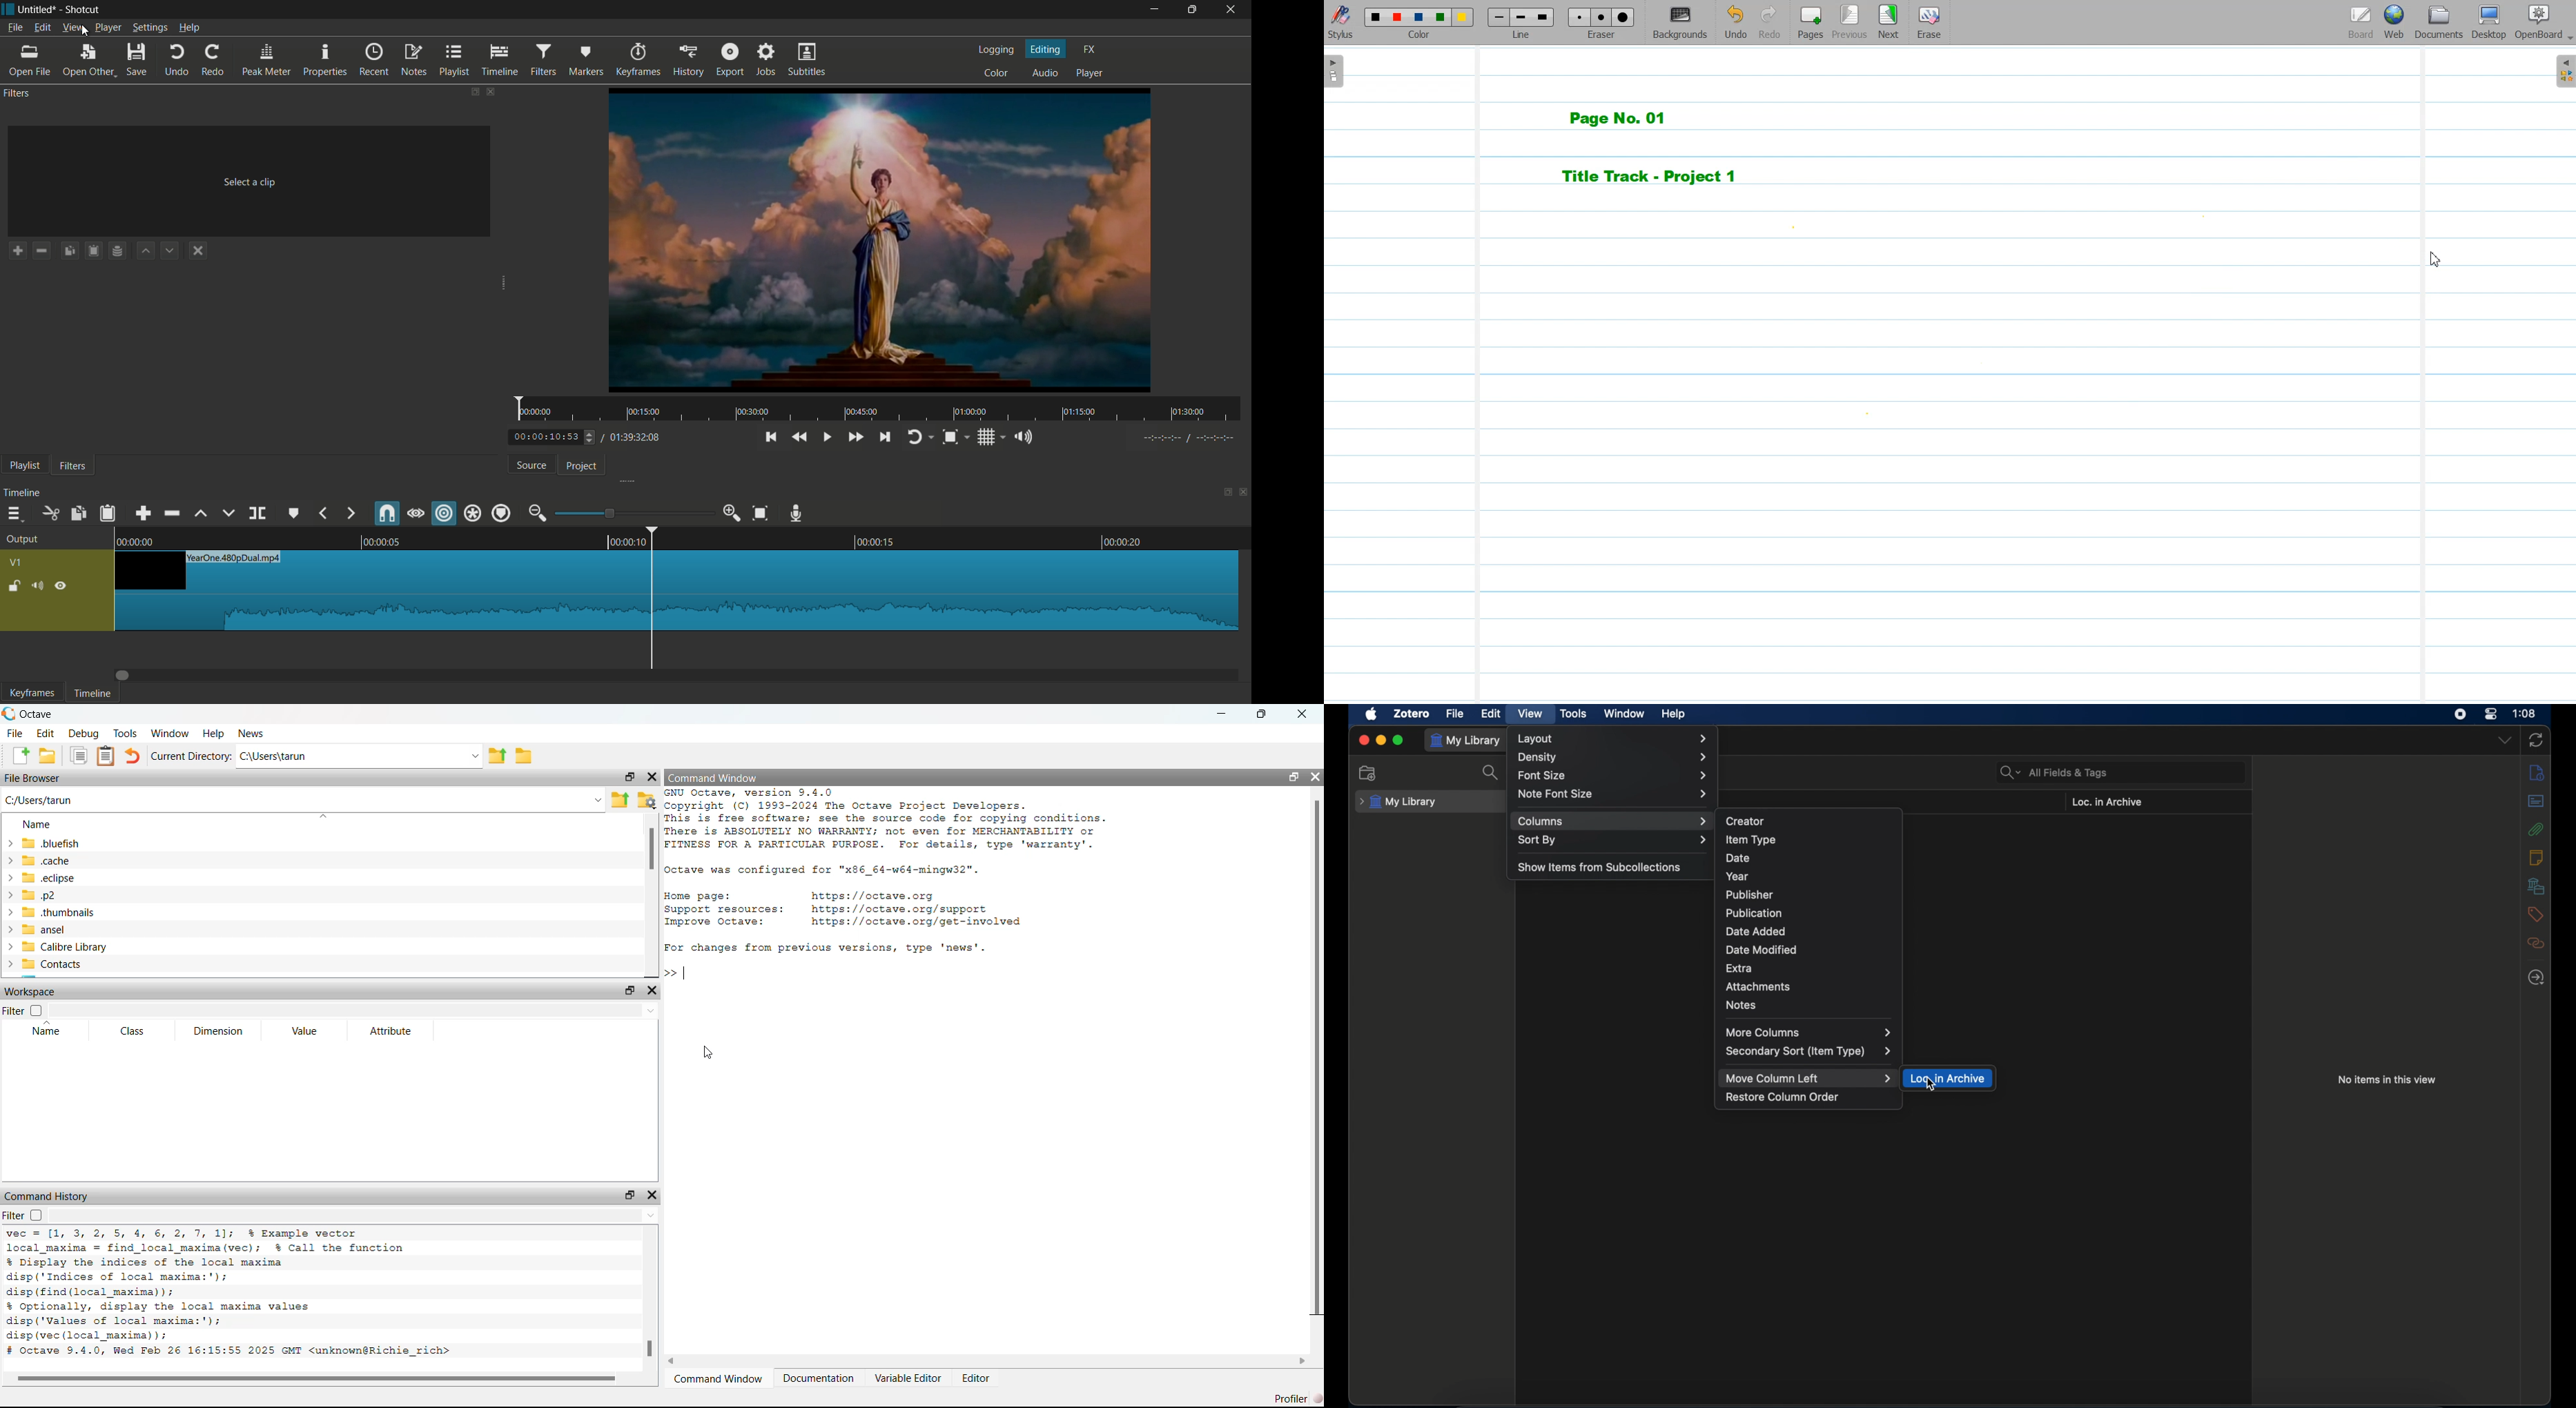 This screenshot has height=1428, width=2576. I want to click on loc. in archive, so click(1949, 1079).